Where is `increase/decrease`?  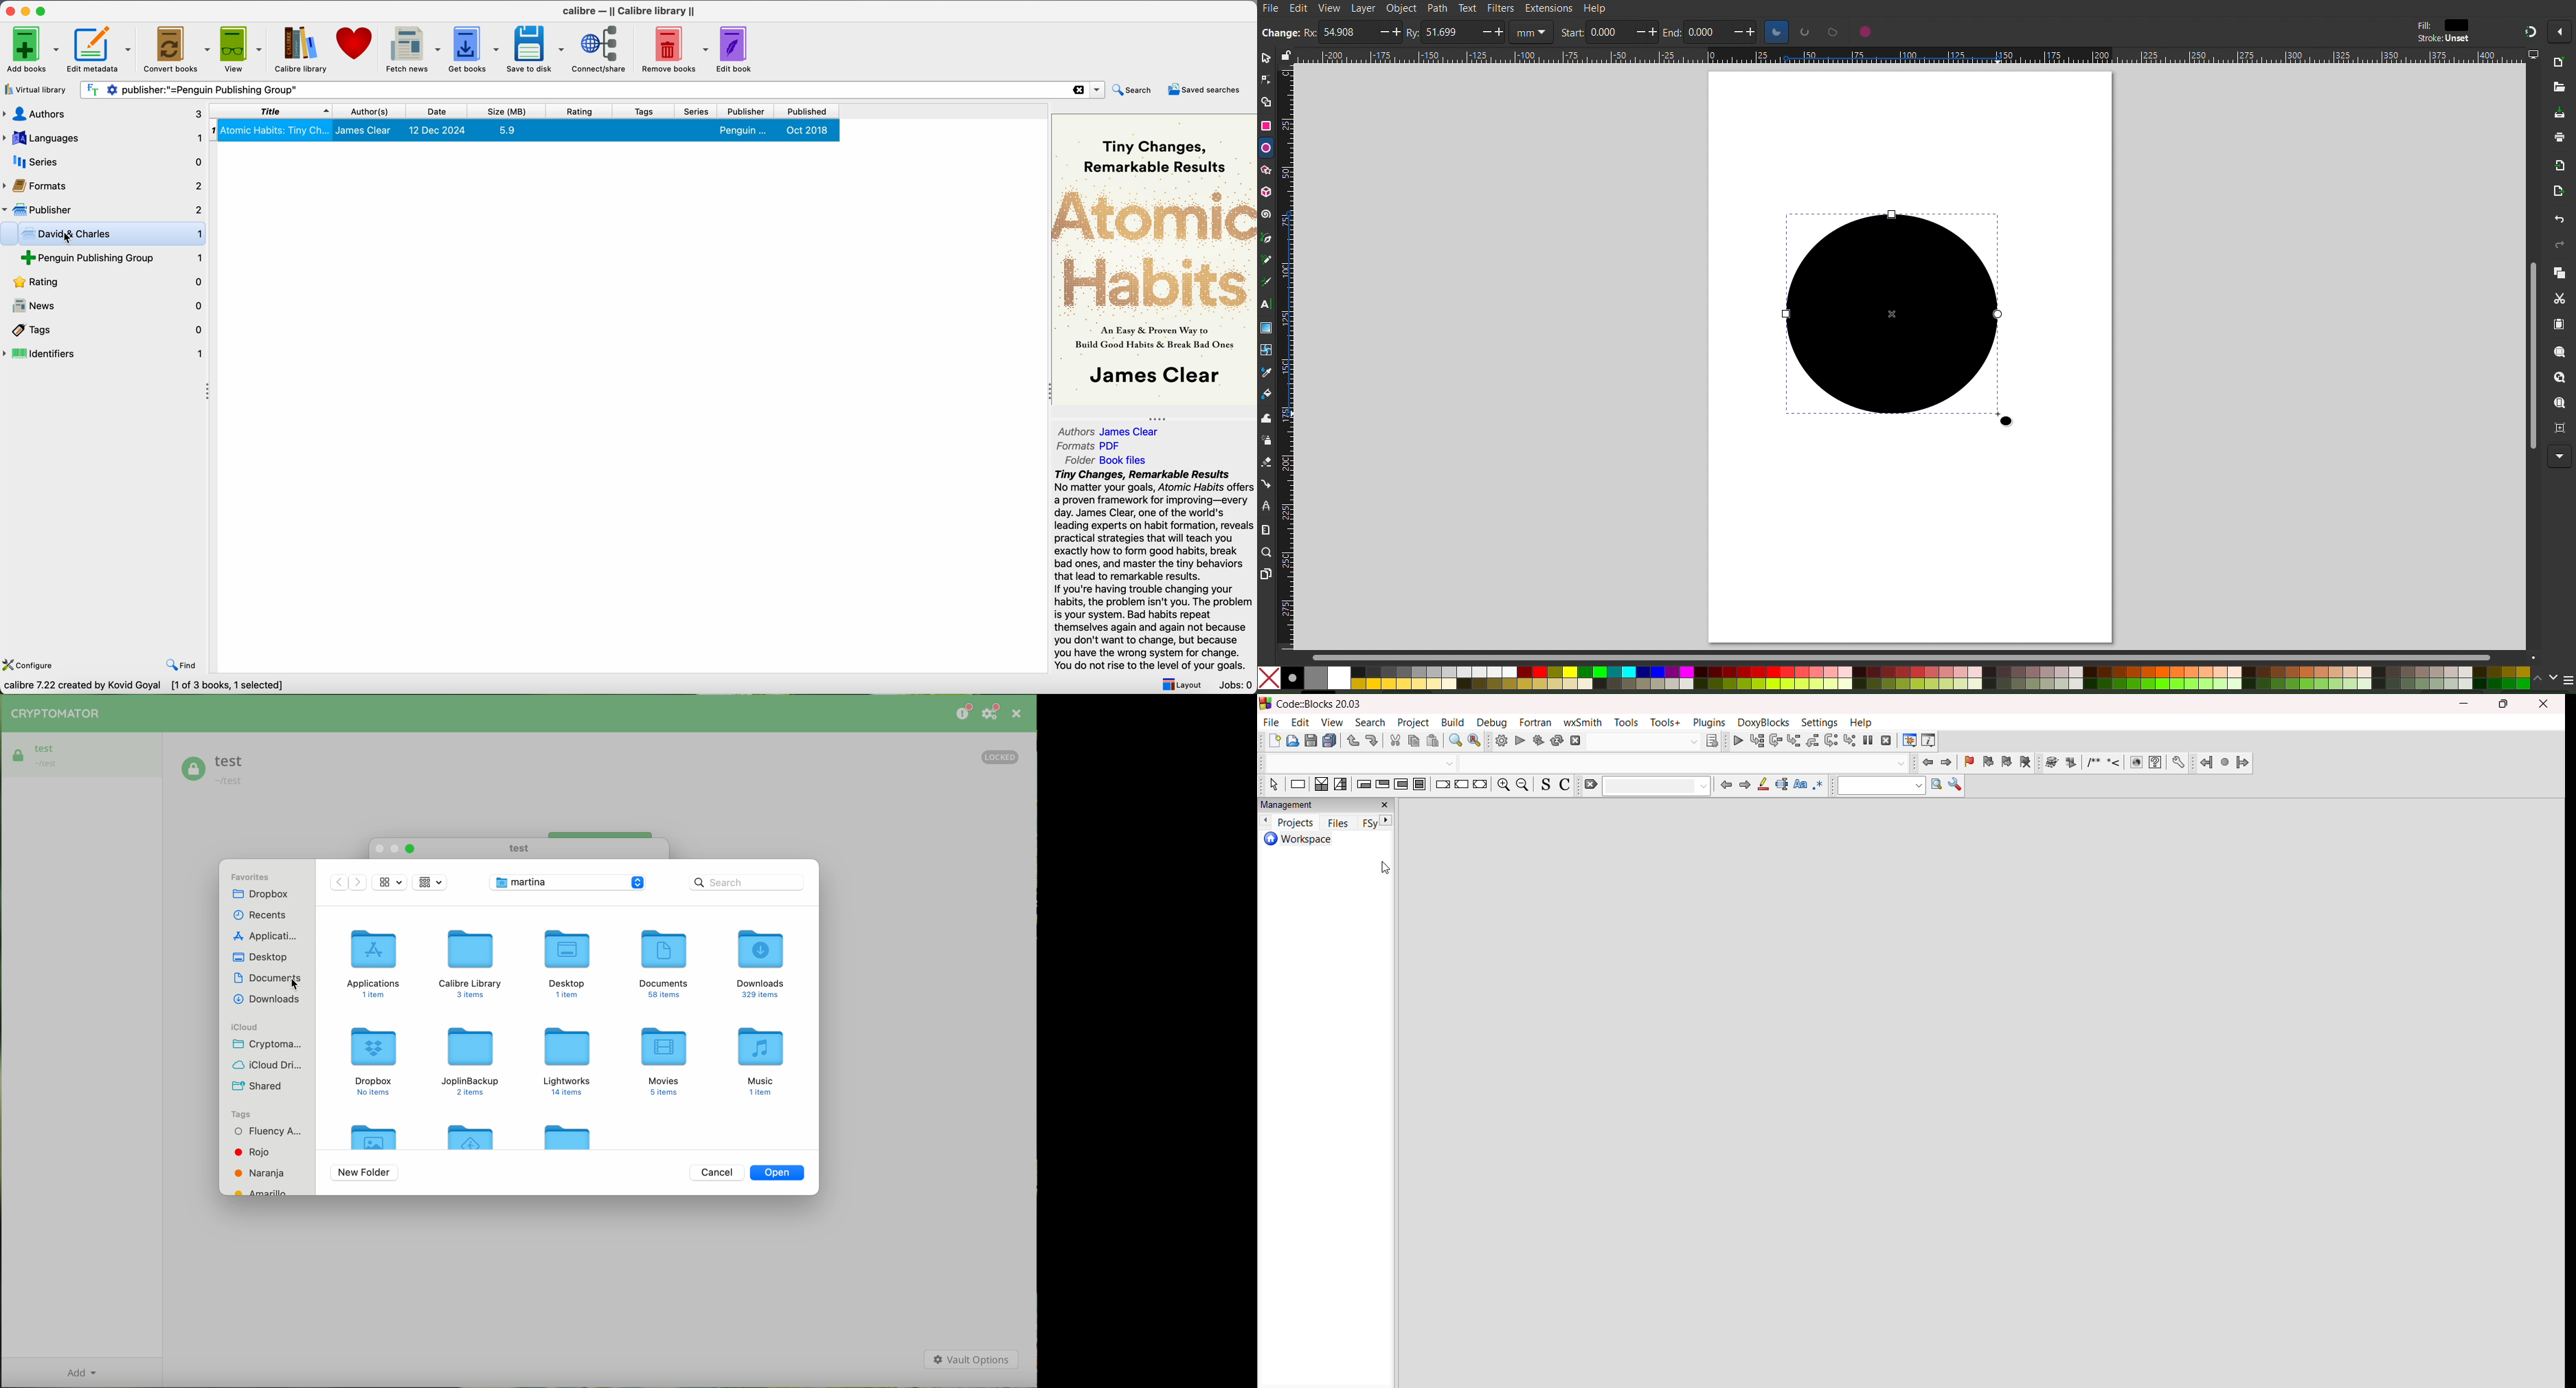
increase/decrease is located at coordinates (1491, 32).